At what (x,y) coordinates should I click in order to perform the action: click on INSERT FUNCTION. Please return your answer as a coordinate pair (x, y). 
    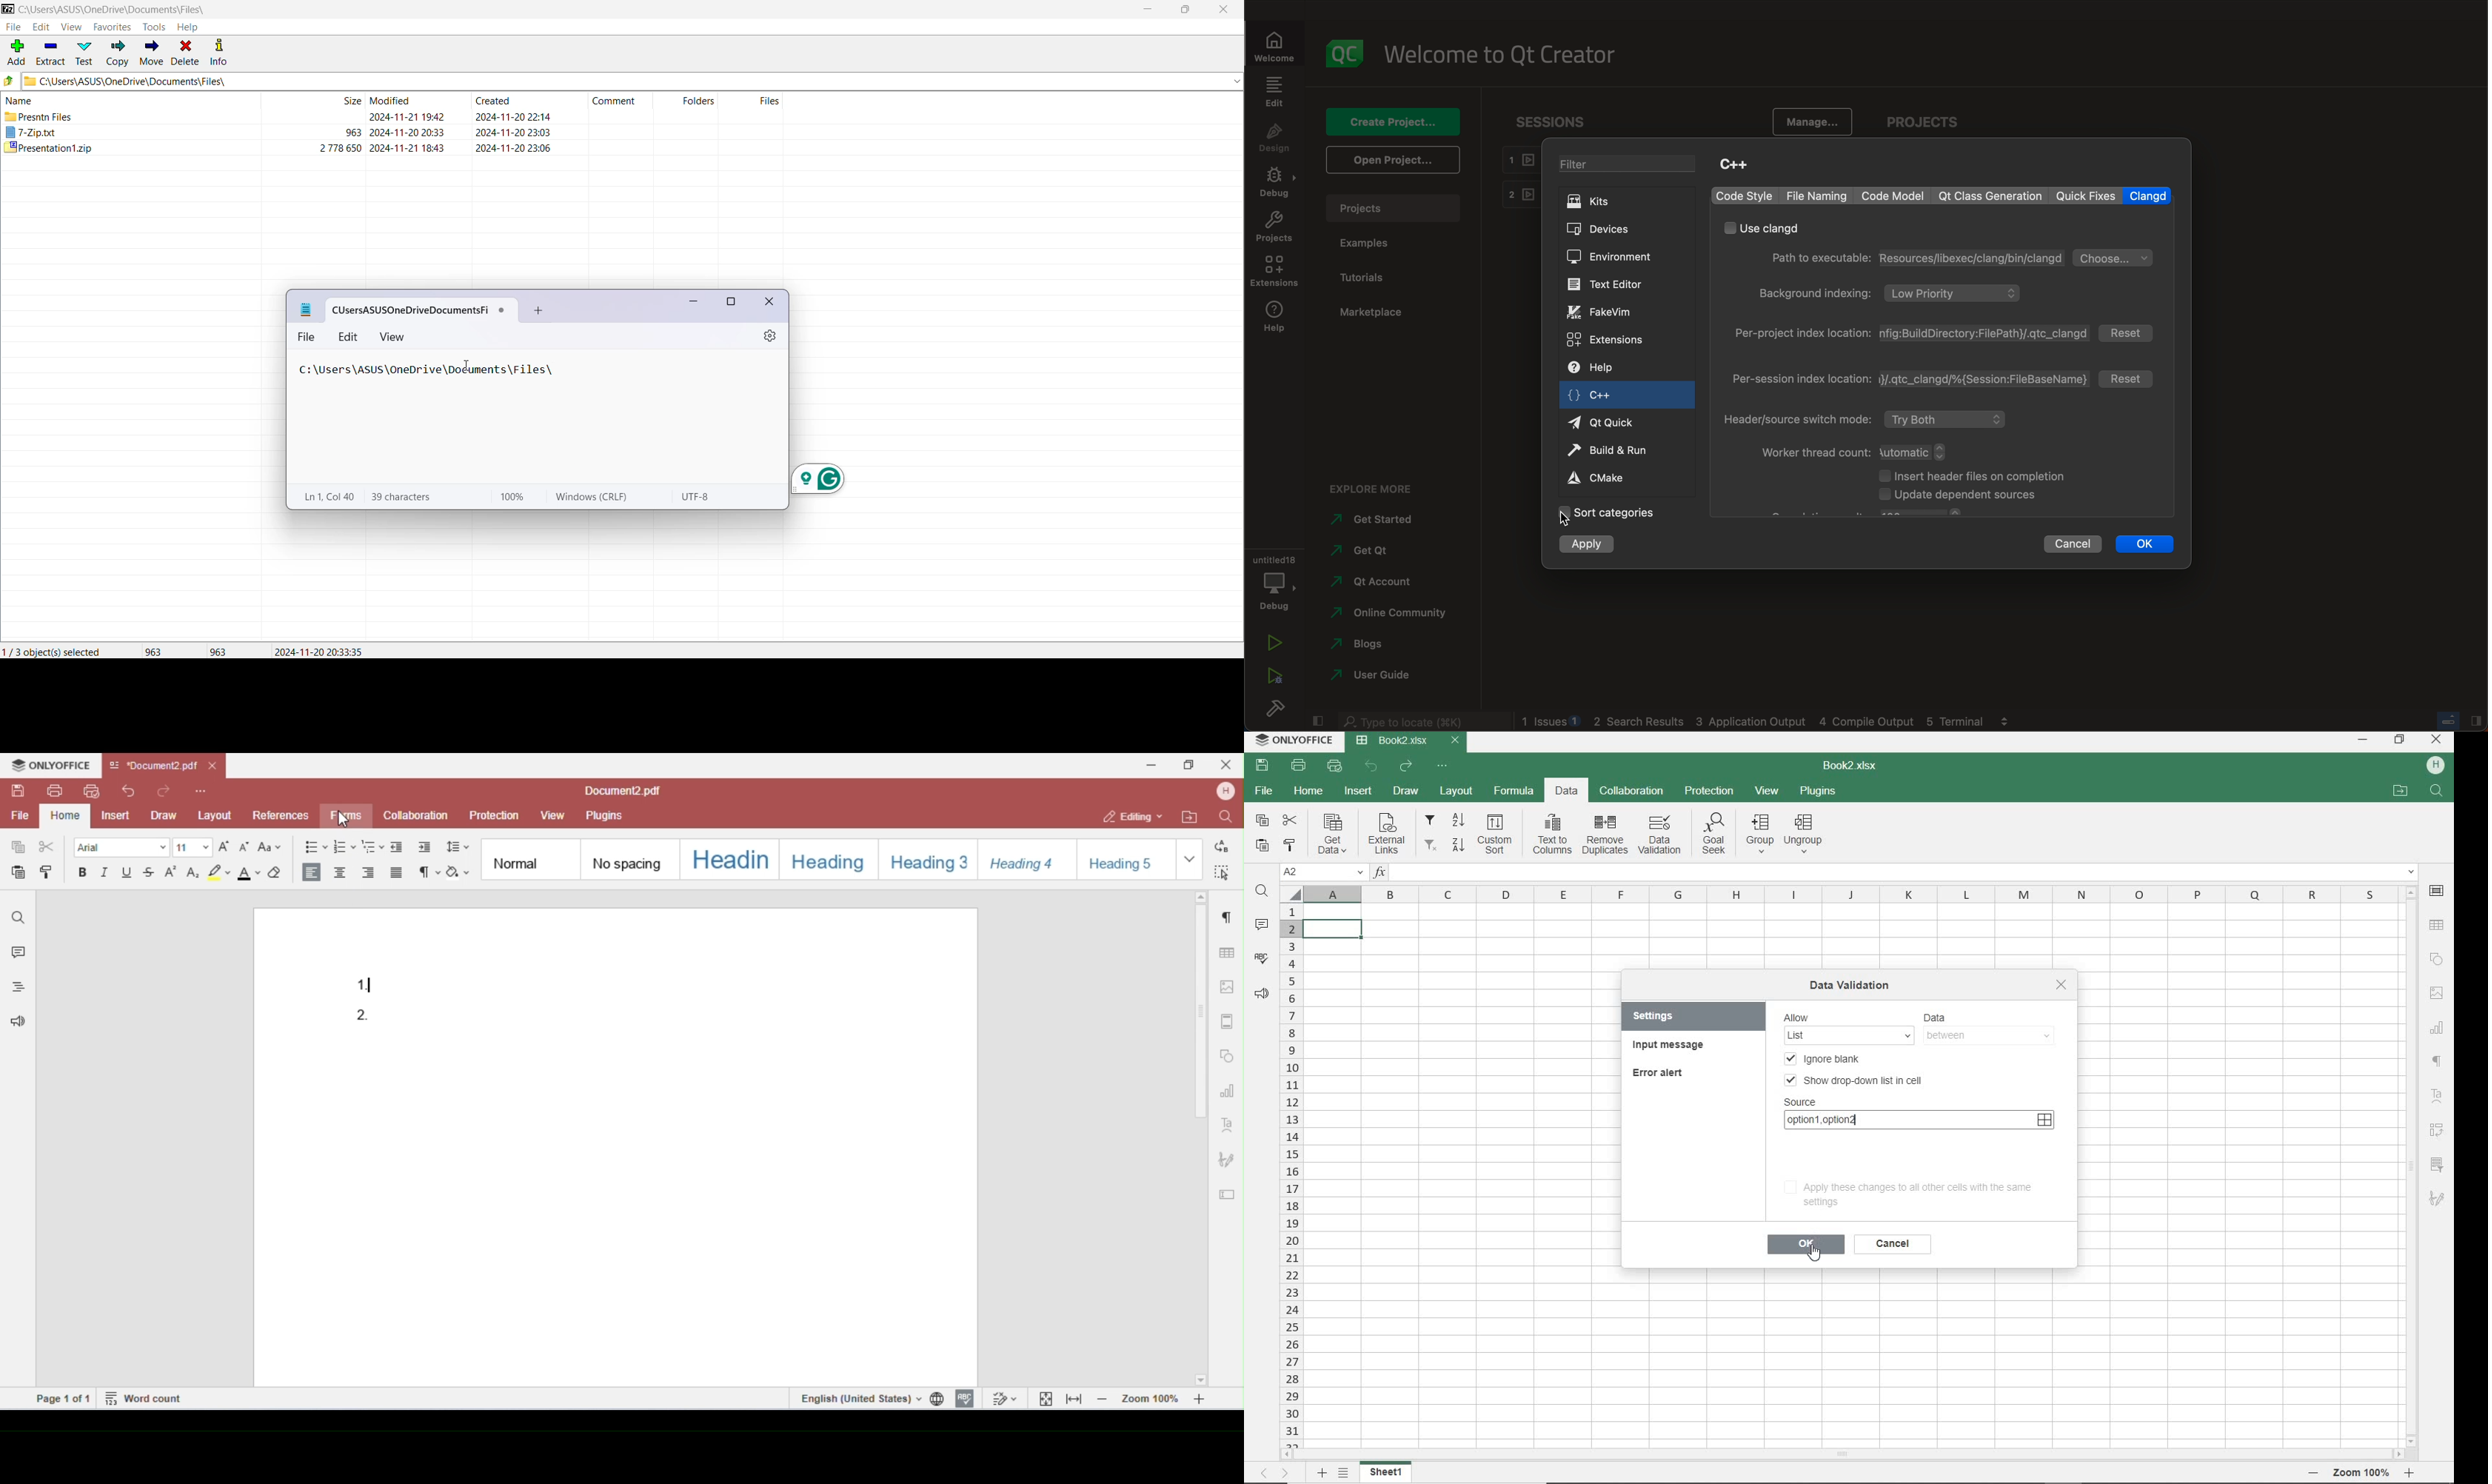
    Looking at the image, I should click on (1895, 871).